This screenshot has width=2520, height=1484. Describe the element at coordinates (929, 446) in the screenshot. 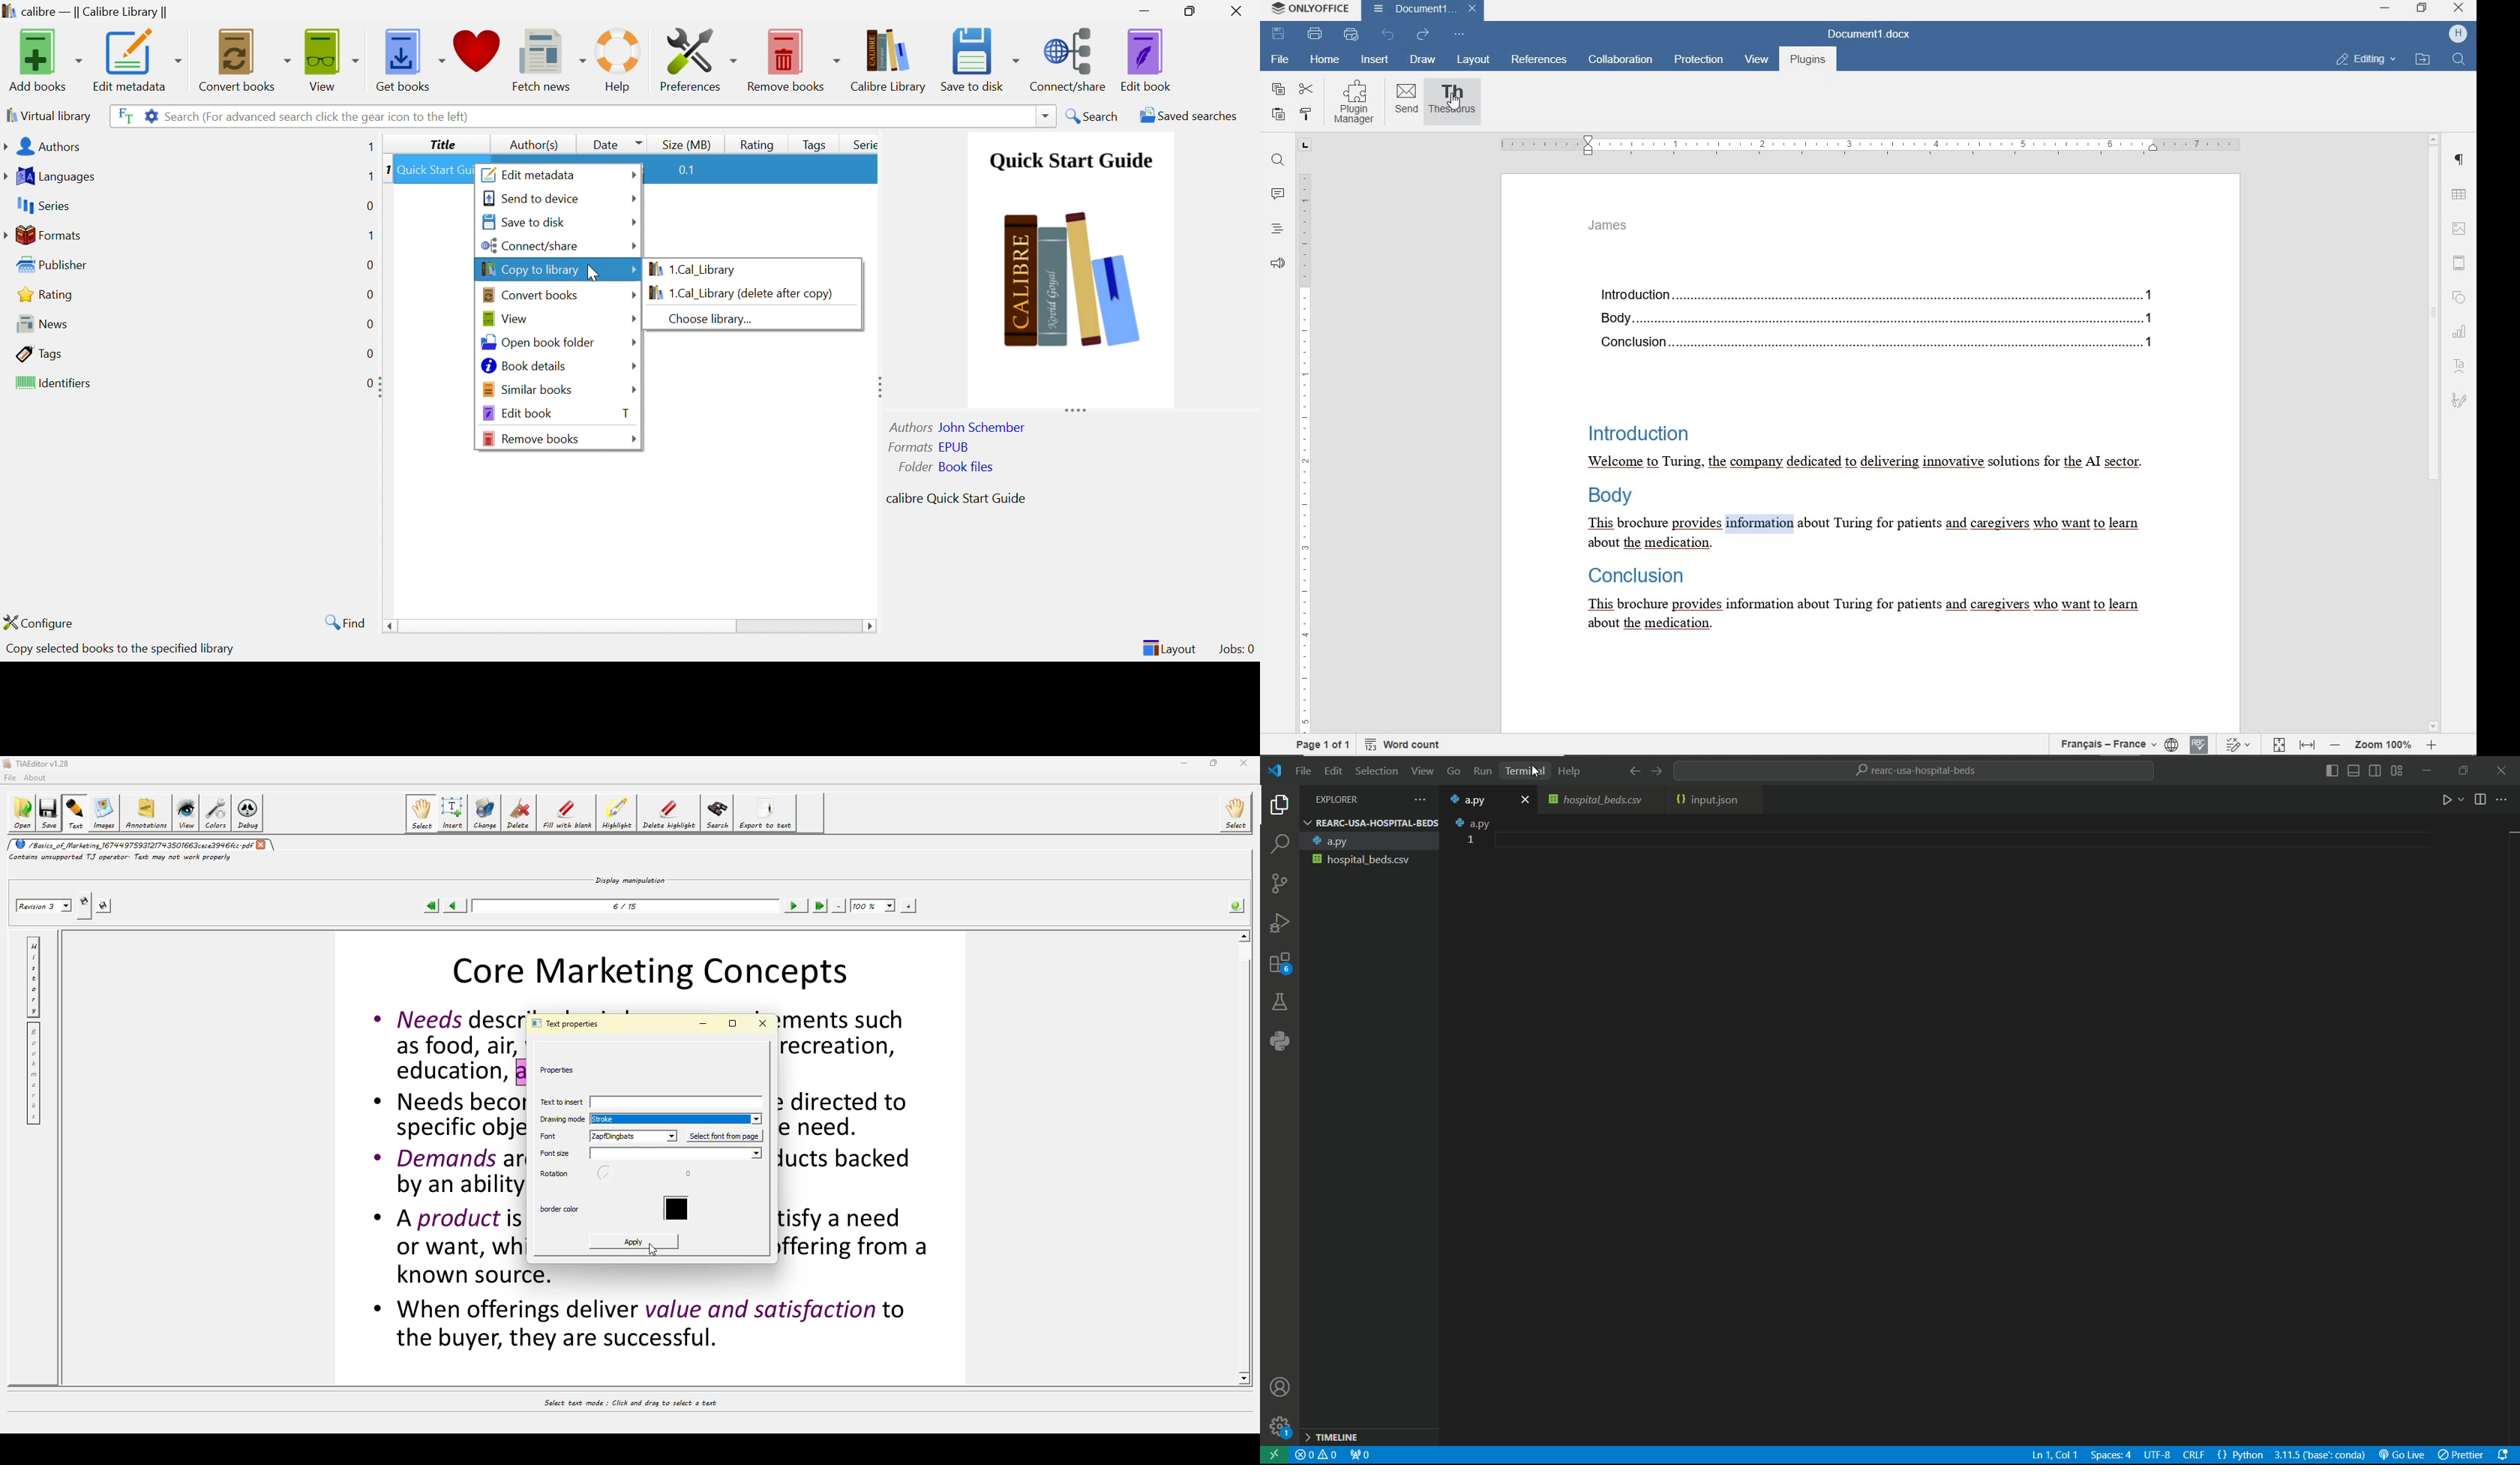

I see `Formats EPUB` at that location.